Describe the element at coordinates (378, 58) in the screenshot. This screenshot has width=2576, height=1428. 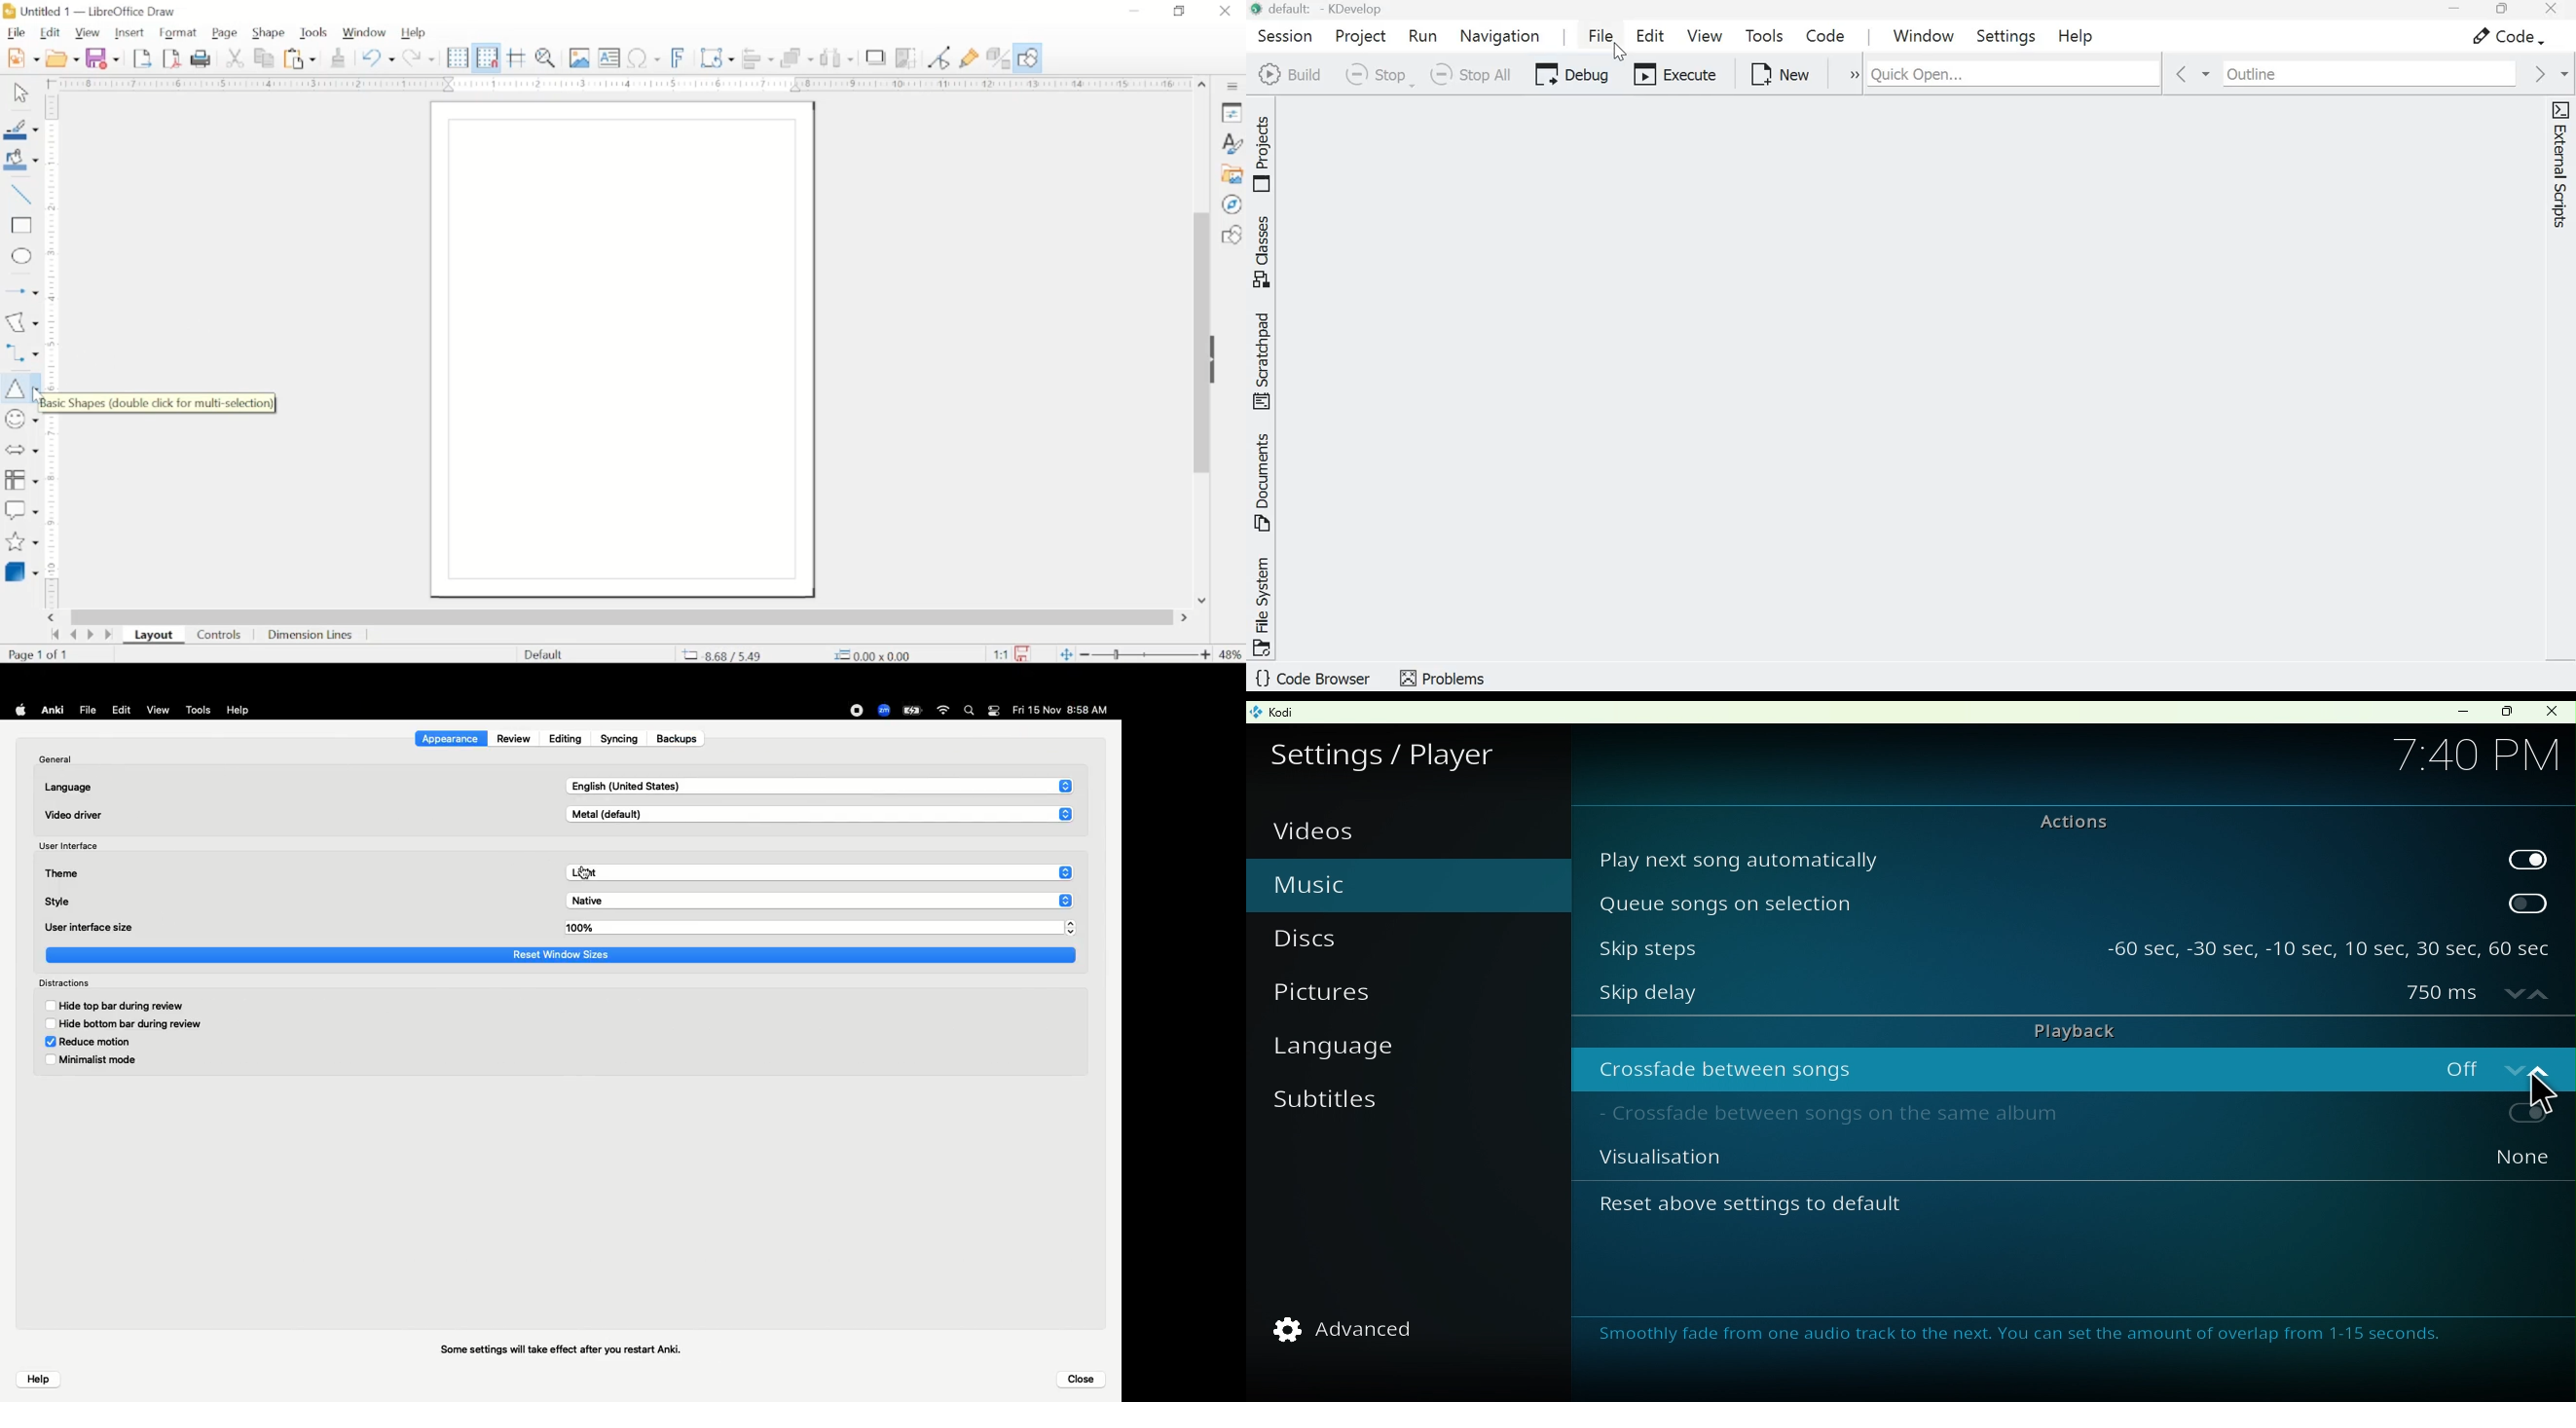
I see `undo` at that location.